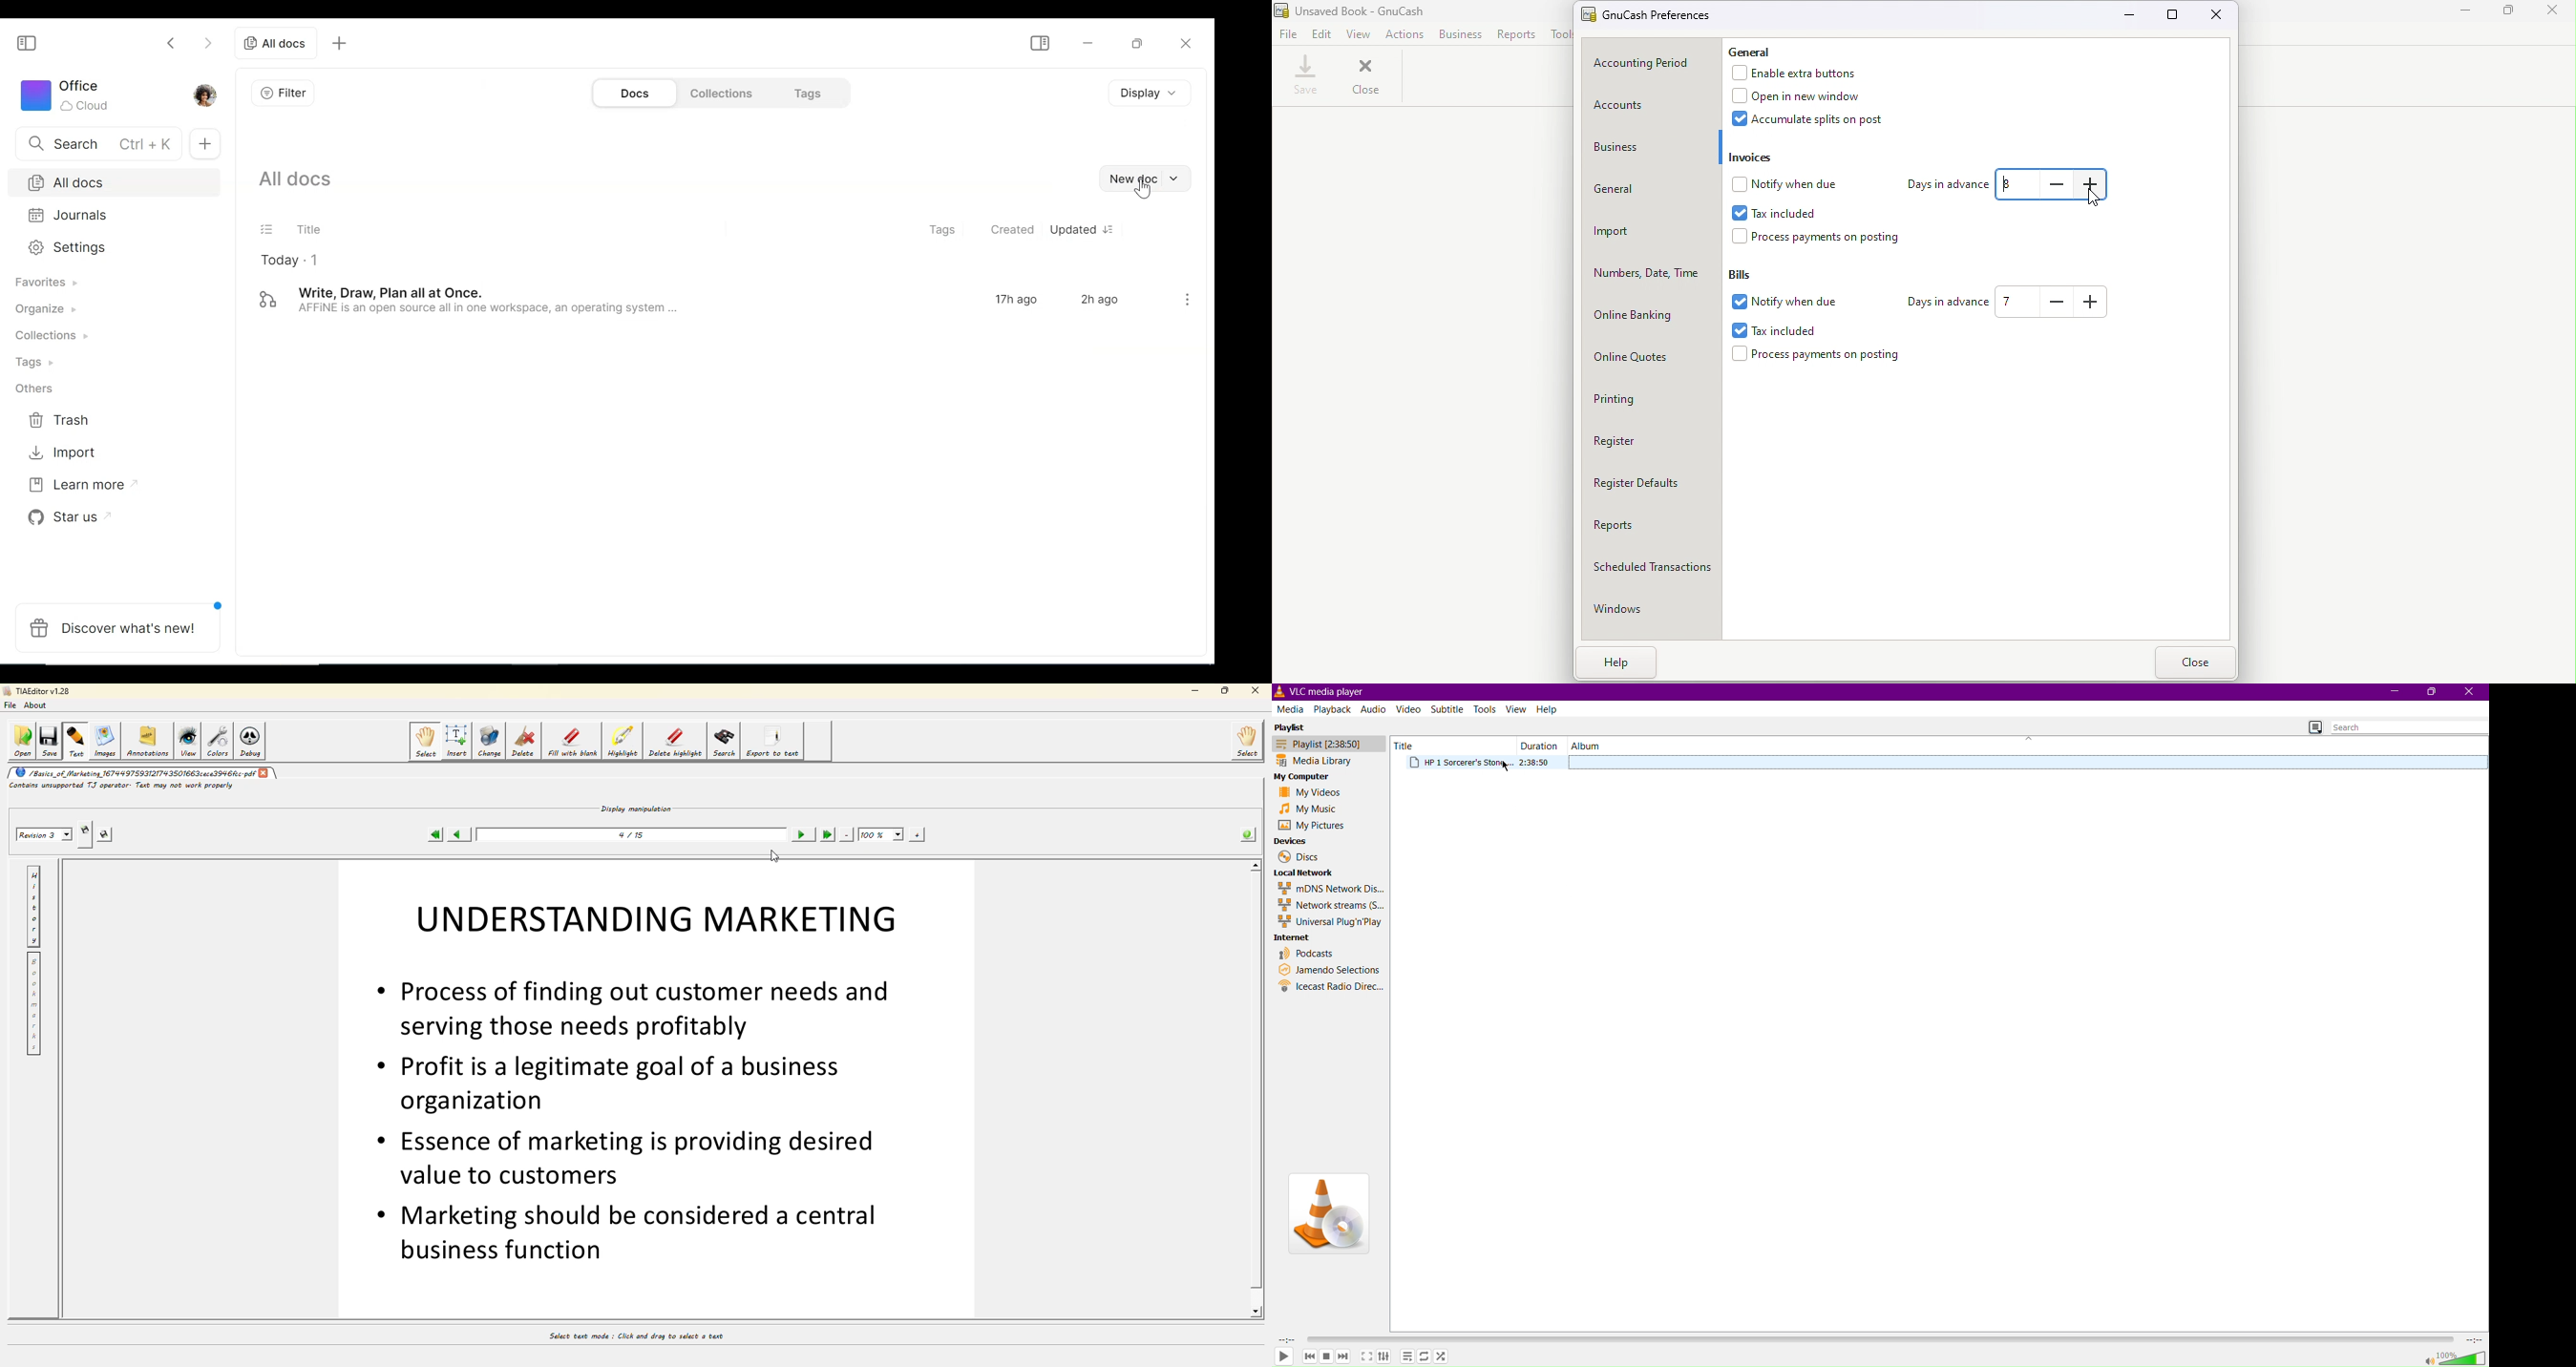  What do you see at coordinates (60, 337) in the screenshot?
I see `Collections` at bounding box center [60, 337].